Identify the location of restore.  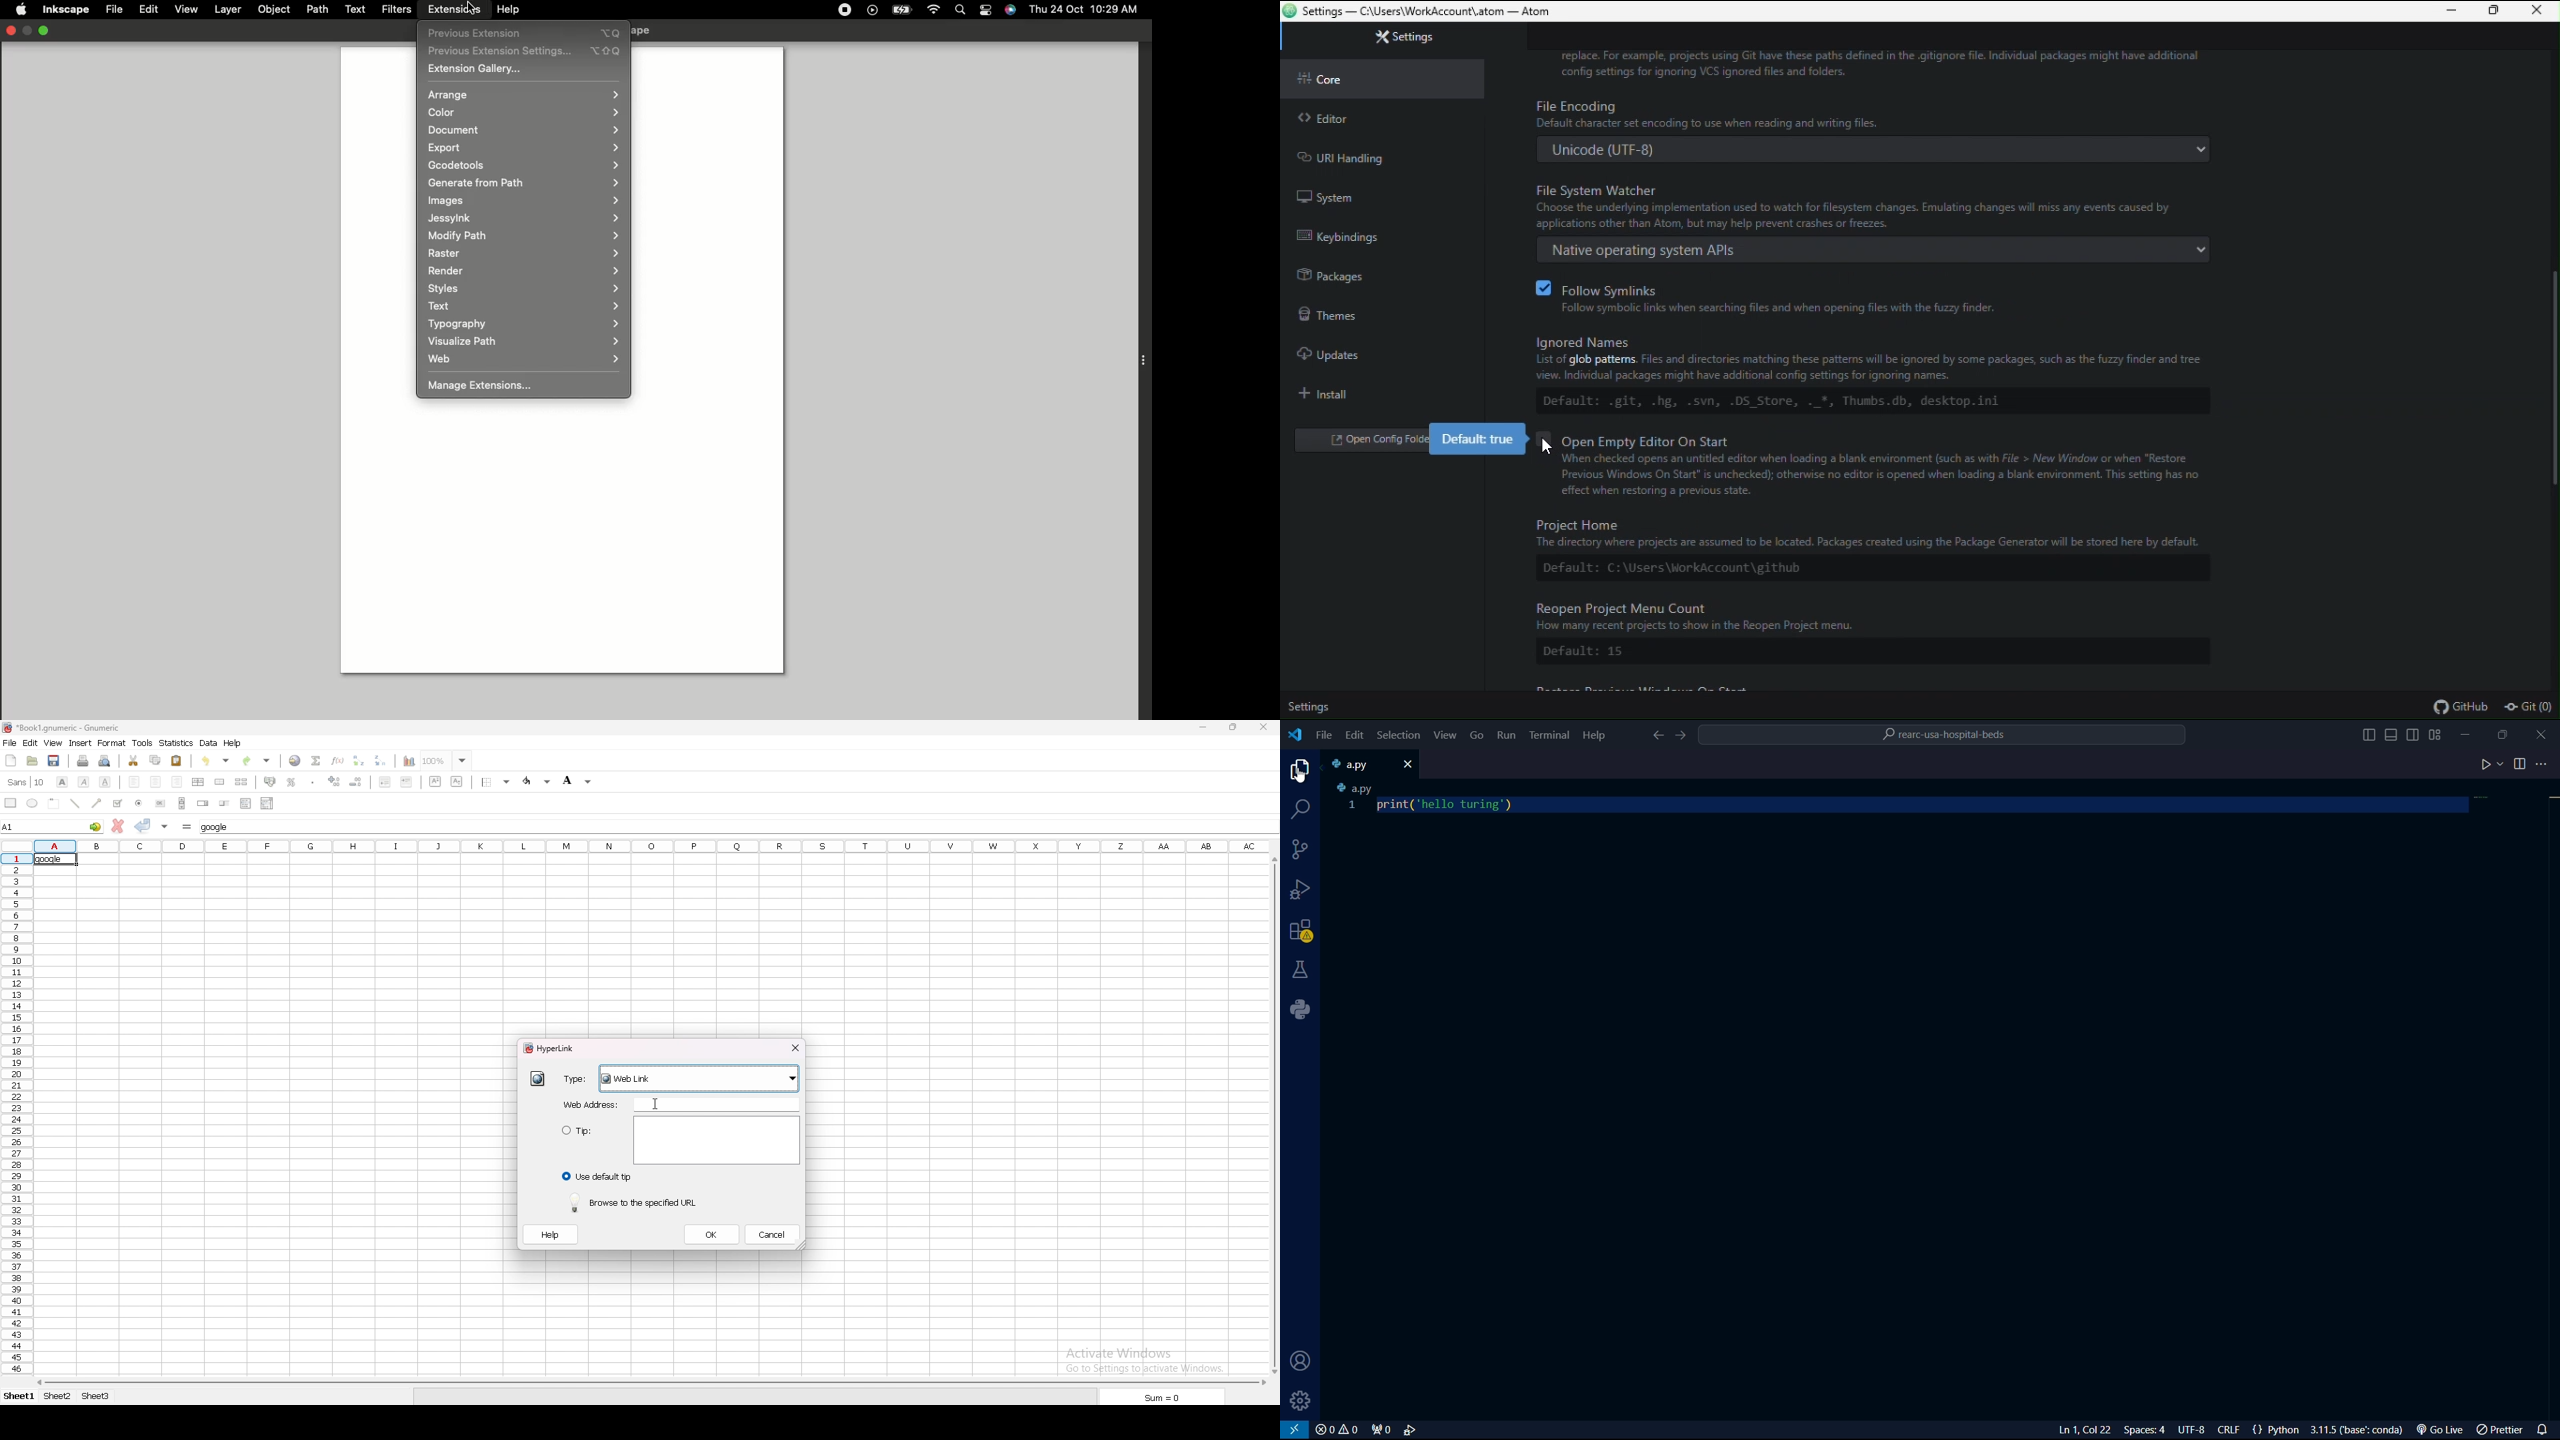
(2494, 12).